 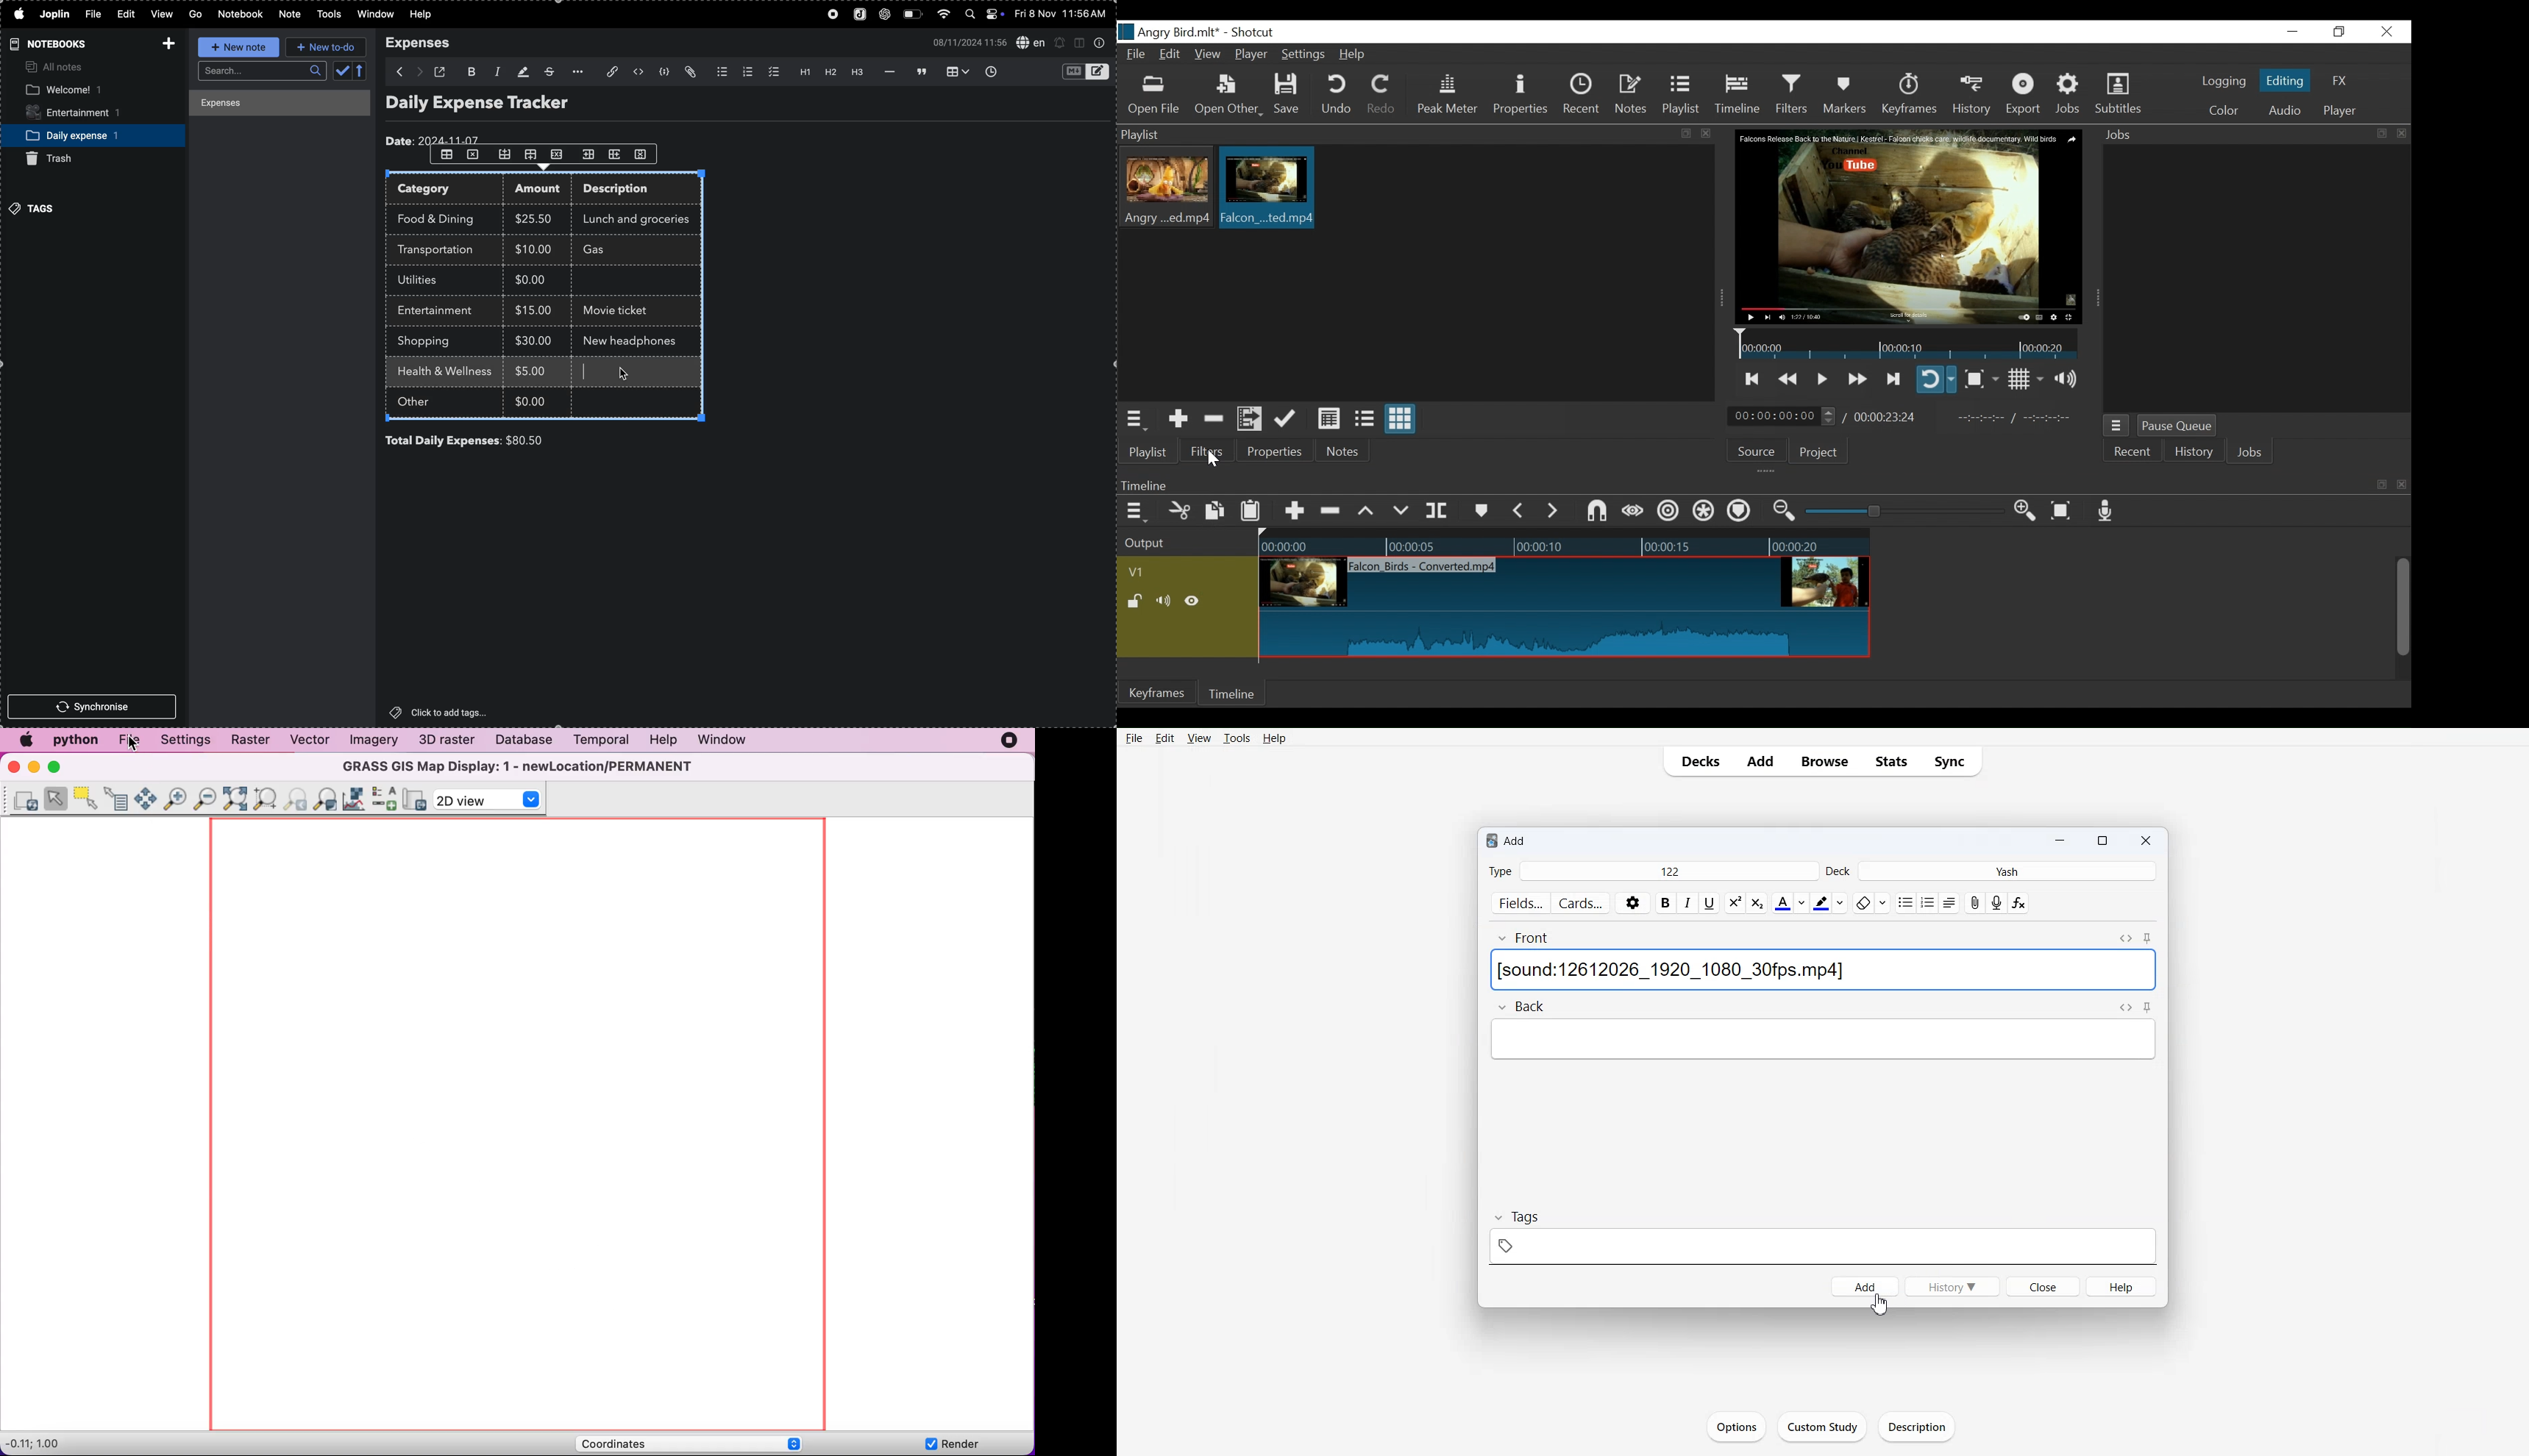 What do you see at coordinates (1357, 54) in the screenshot?
I see `Help` at bounding box center [1357, 54].